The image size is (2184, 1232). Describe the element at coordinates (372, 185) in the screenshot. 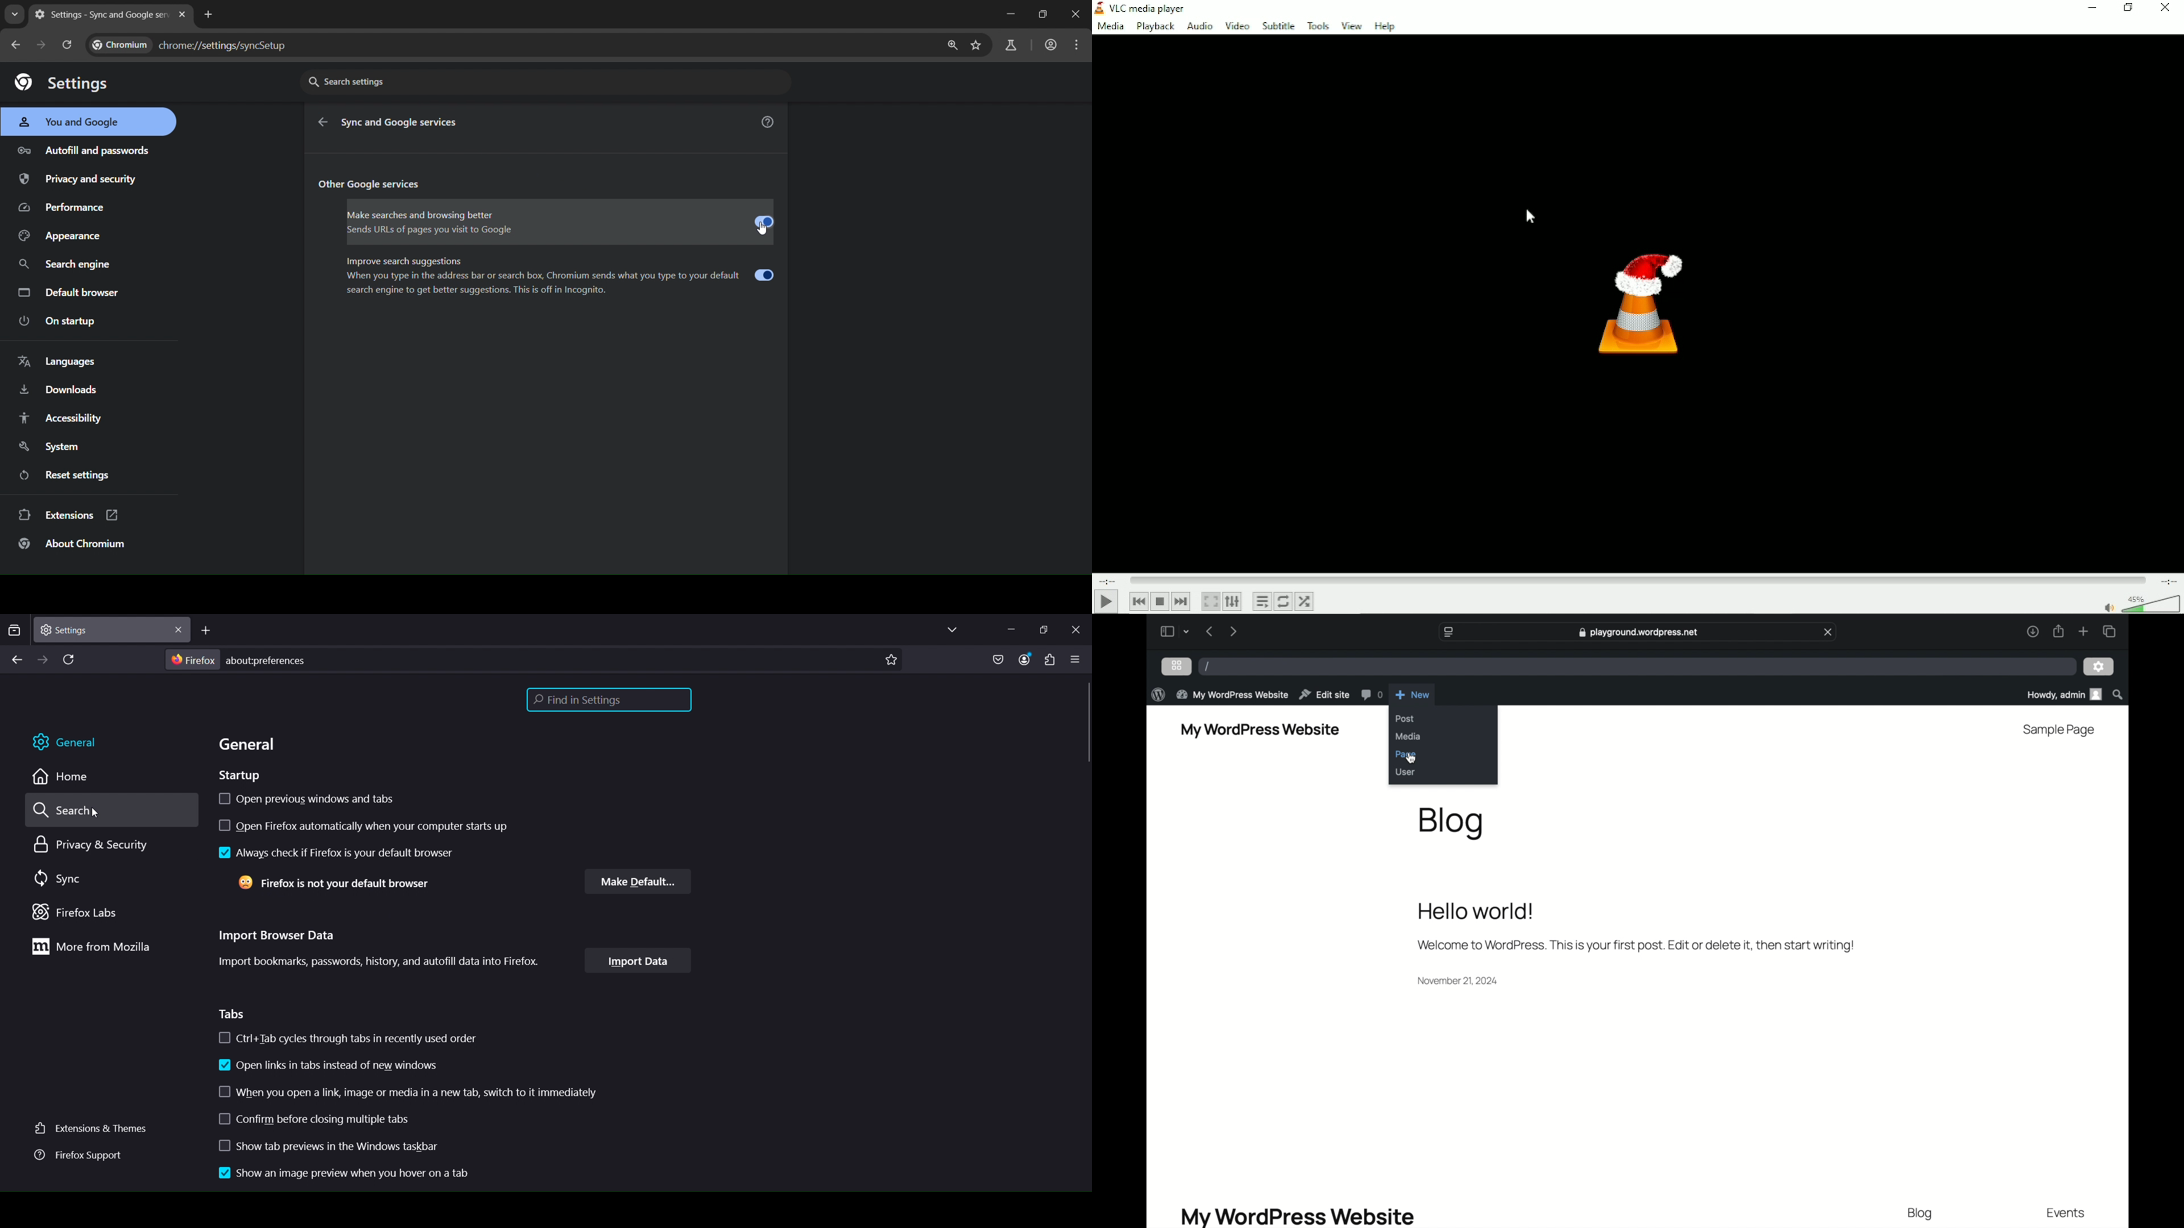

I see `Other Google services` at that location.